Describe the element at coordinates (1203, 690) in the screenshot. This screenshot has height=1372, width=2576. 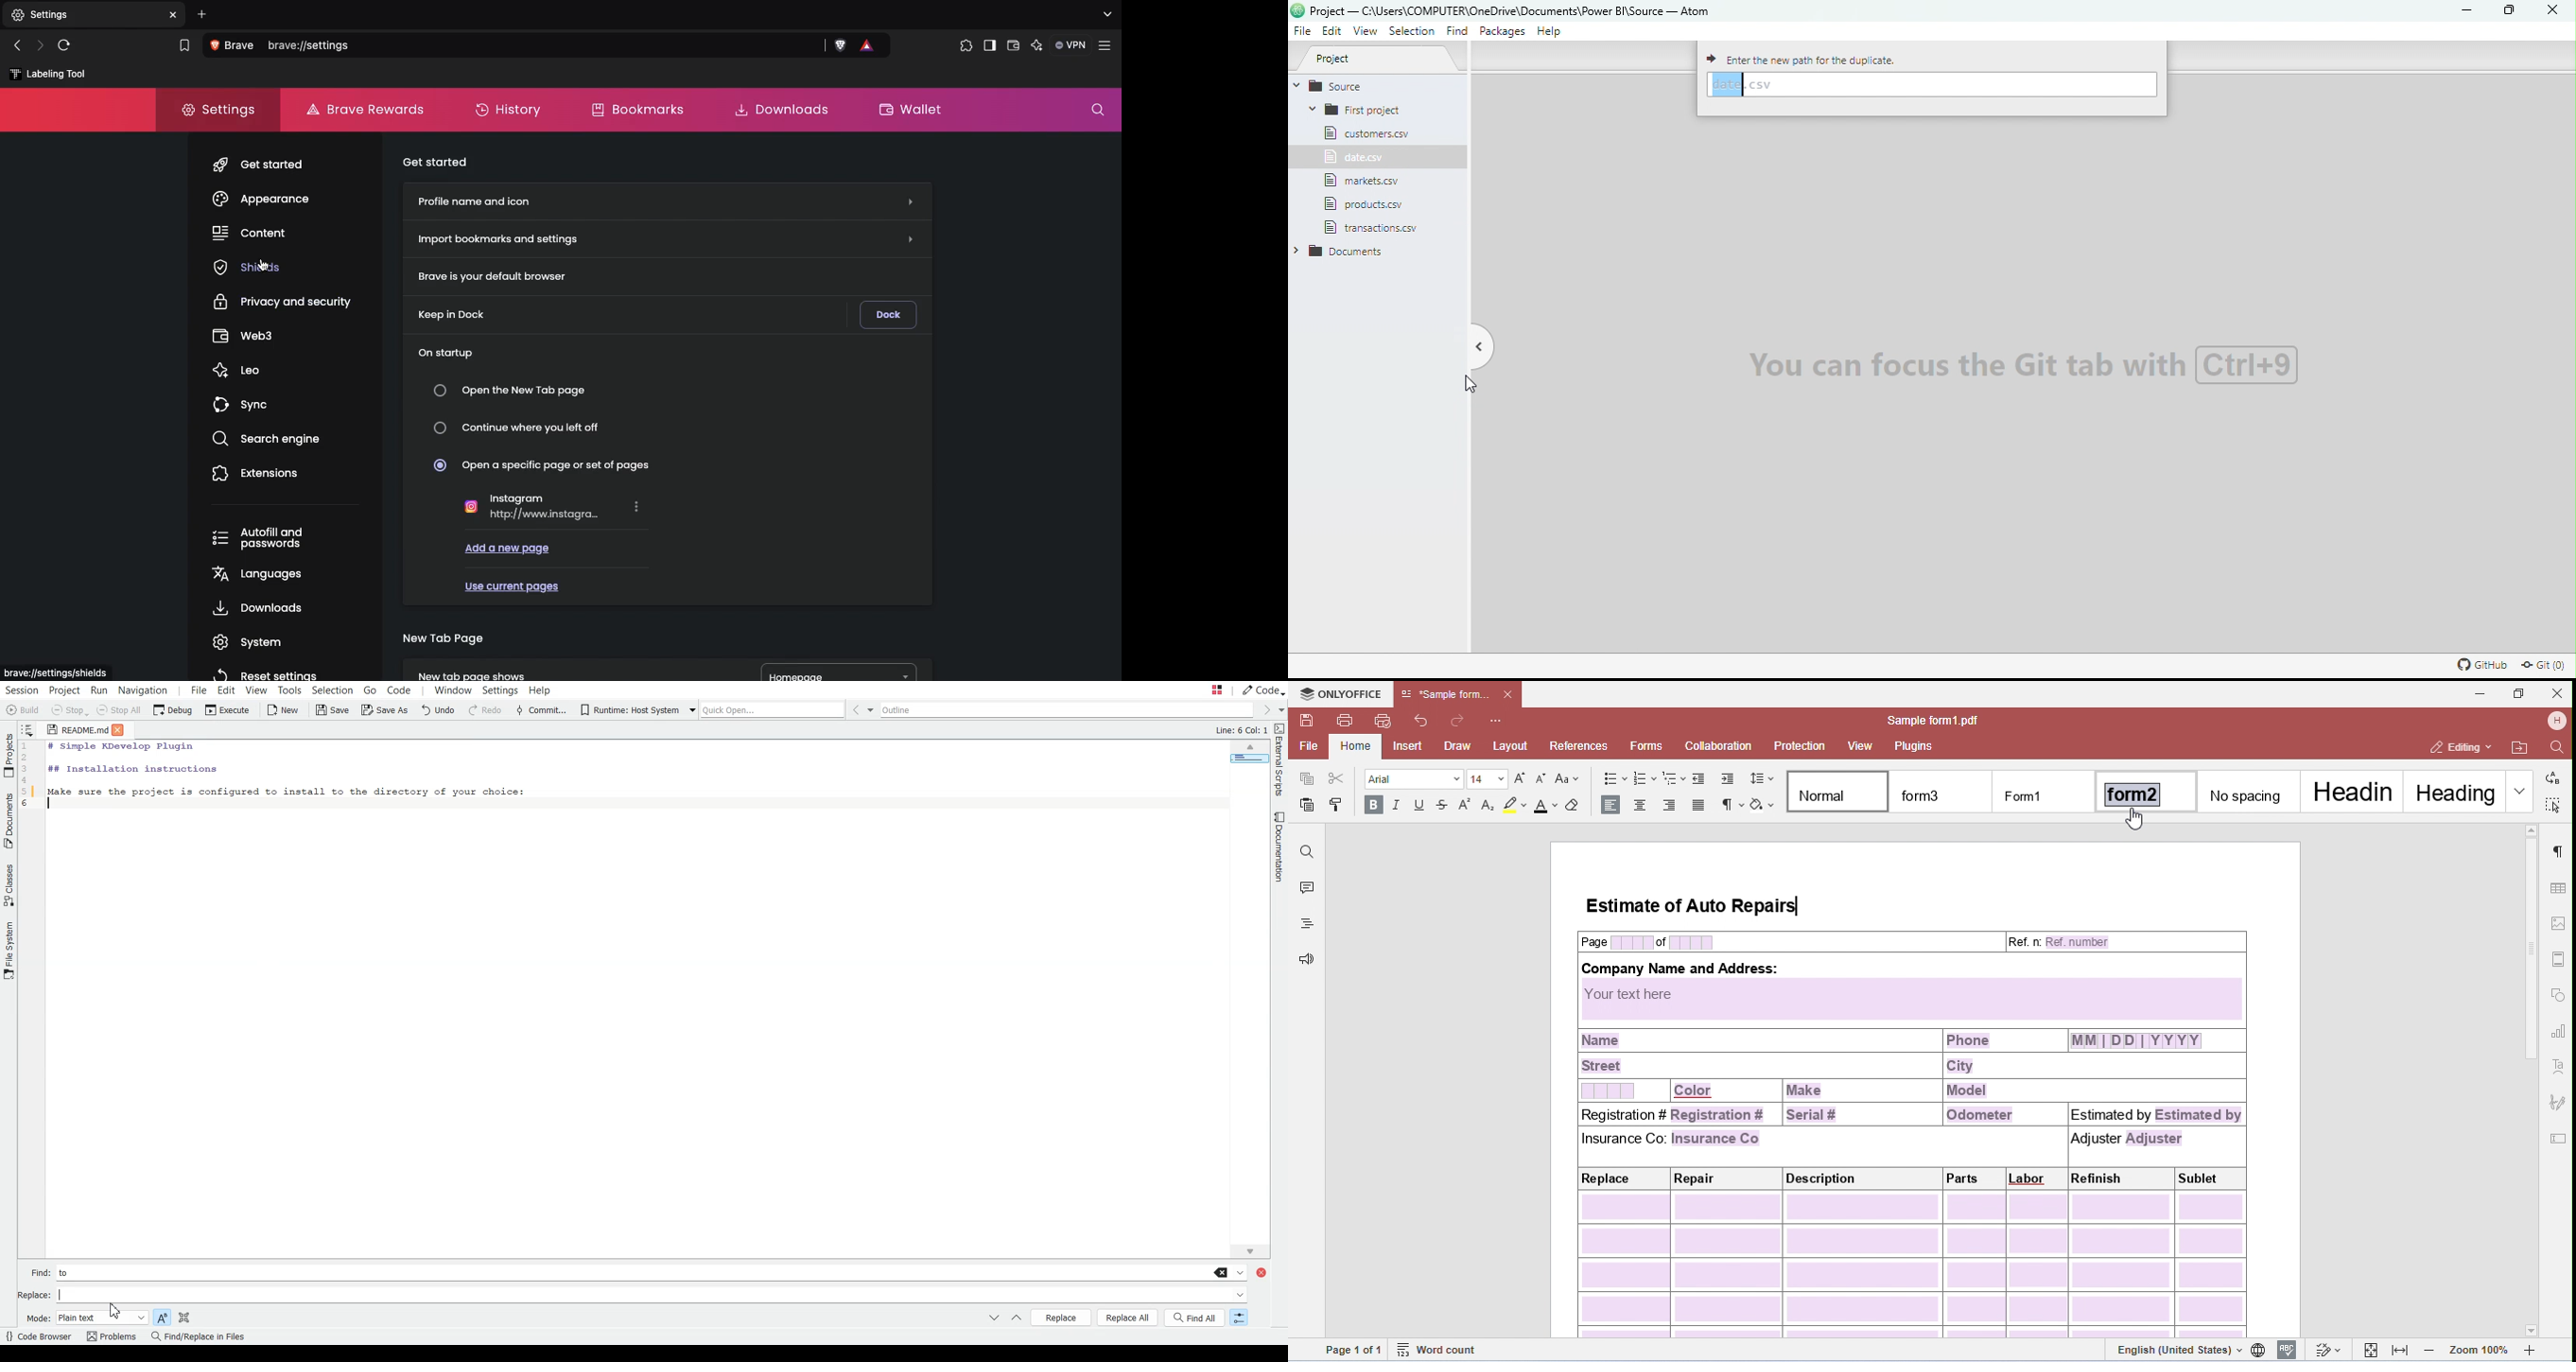
I see `Quick open` at that location.